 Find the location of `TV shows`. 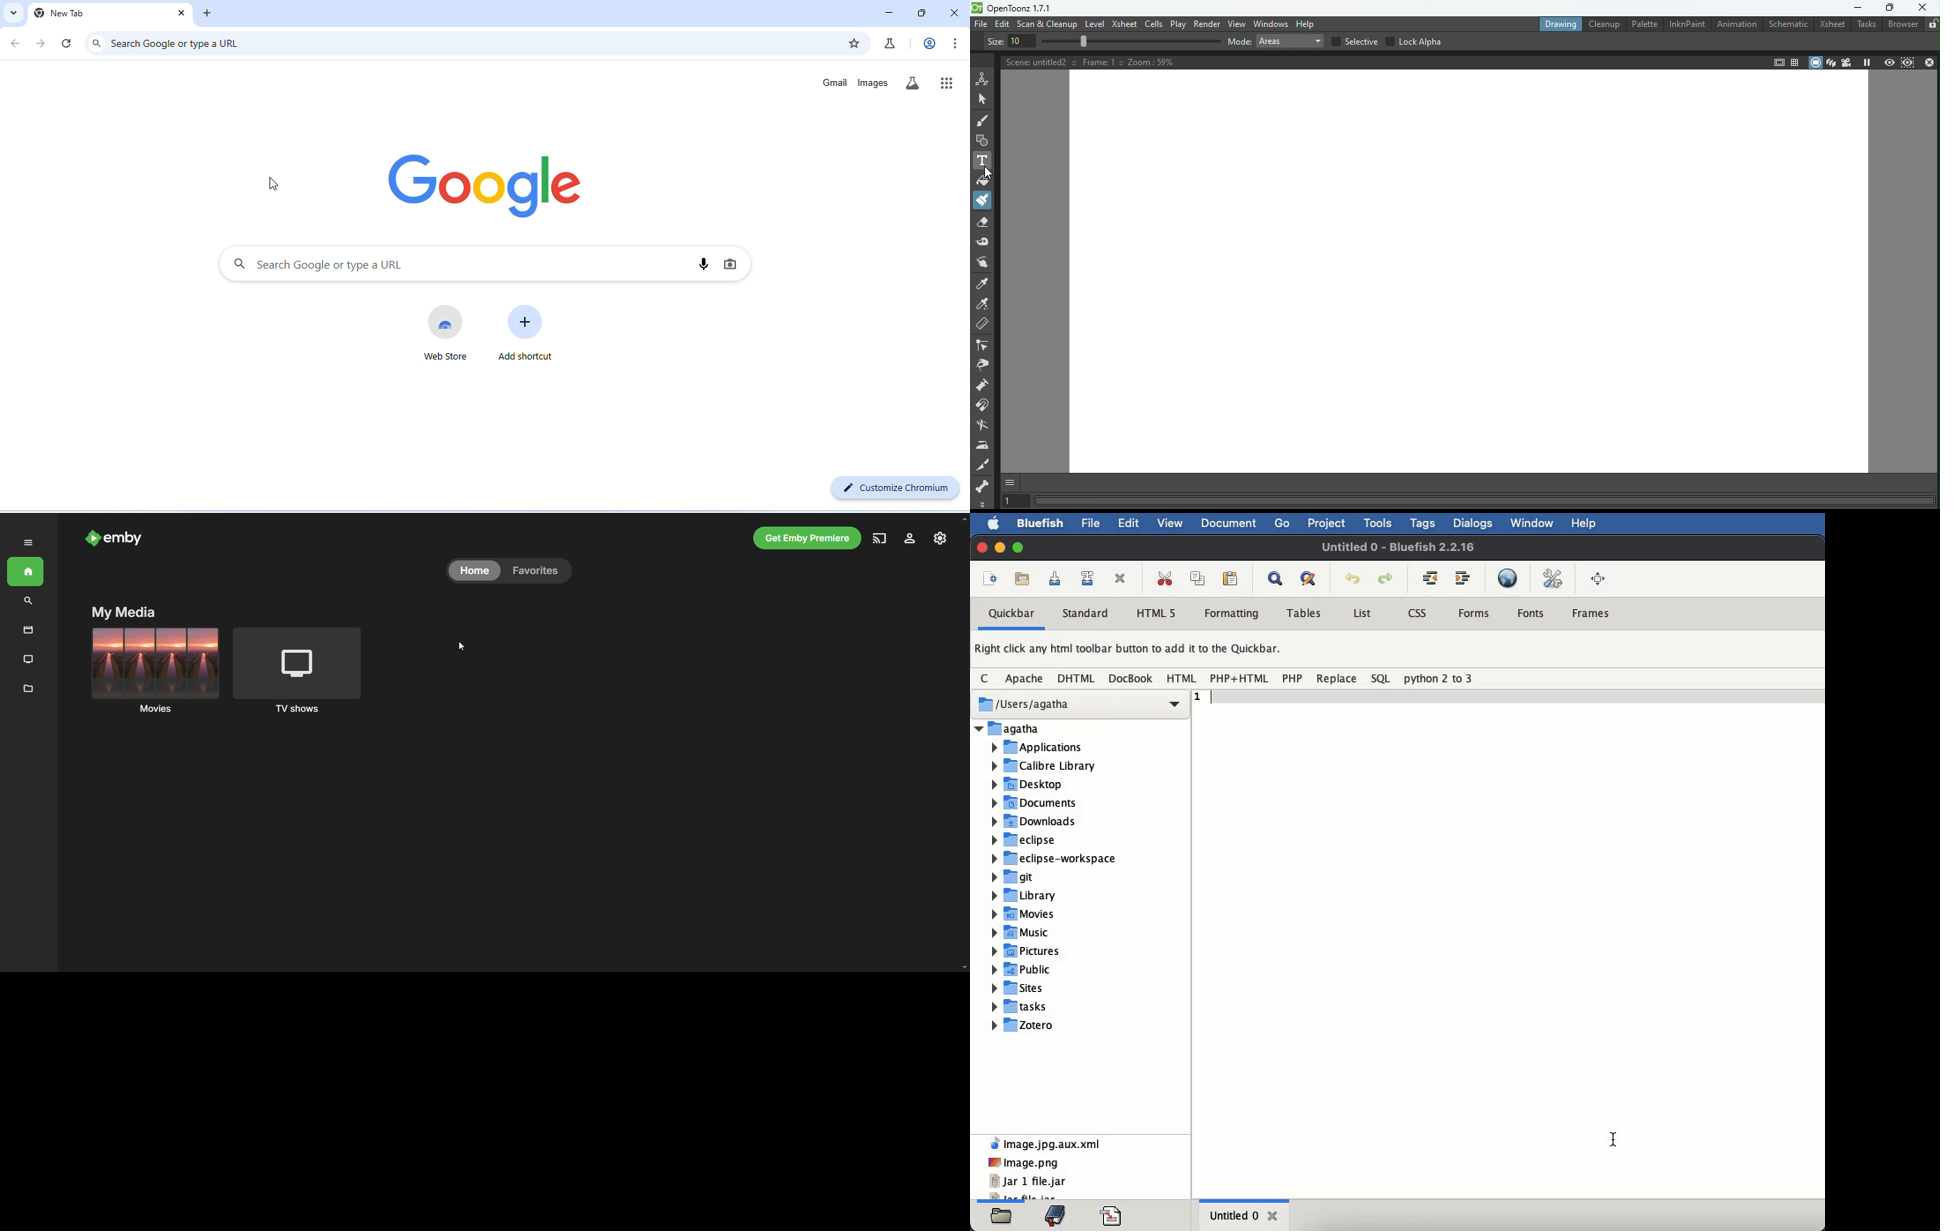

TV shows is located at coordinates (29, 659).